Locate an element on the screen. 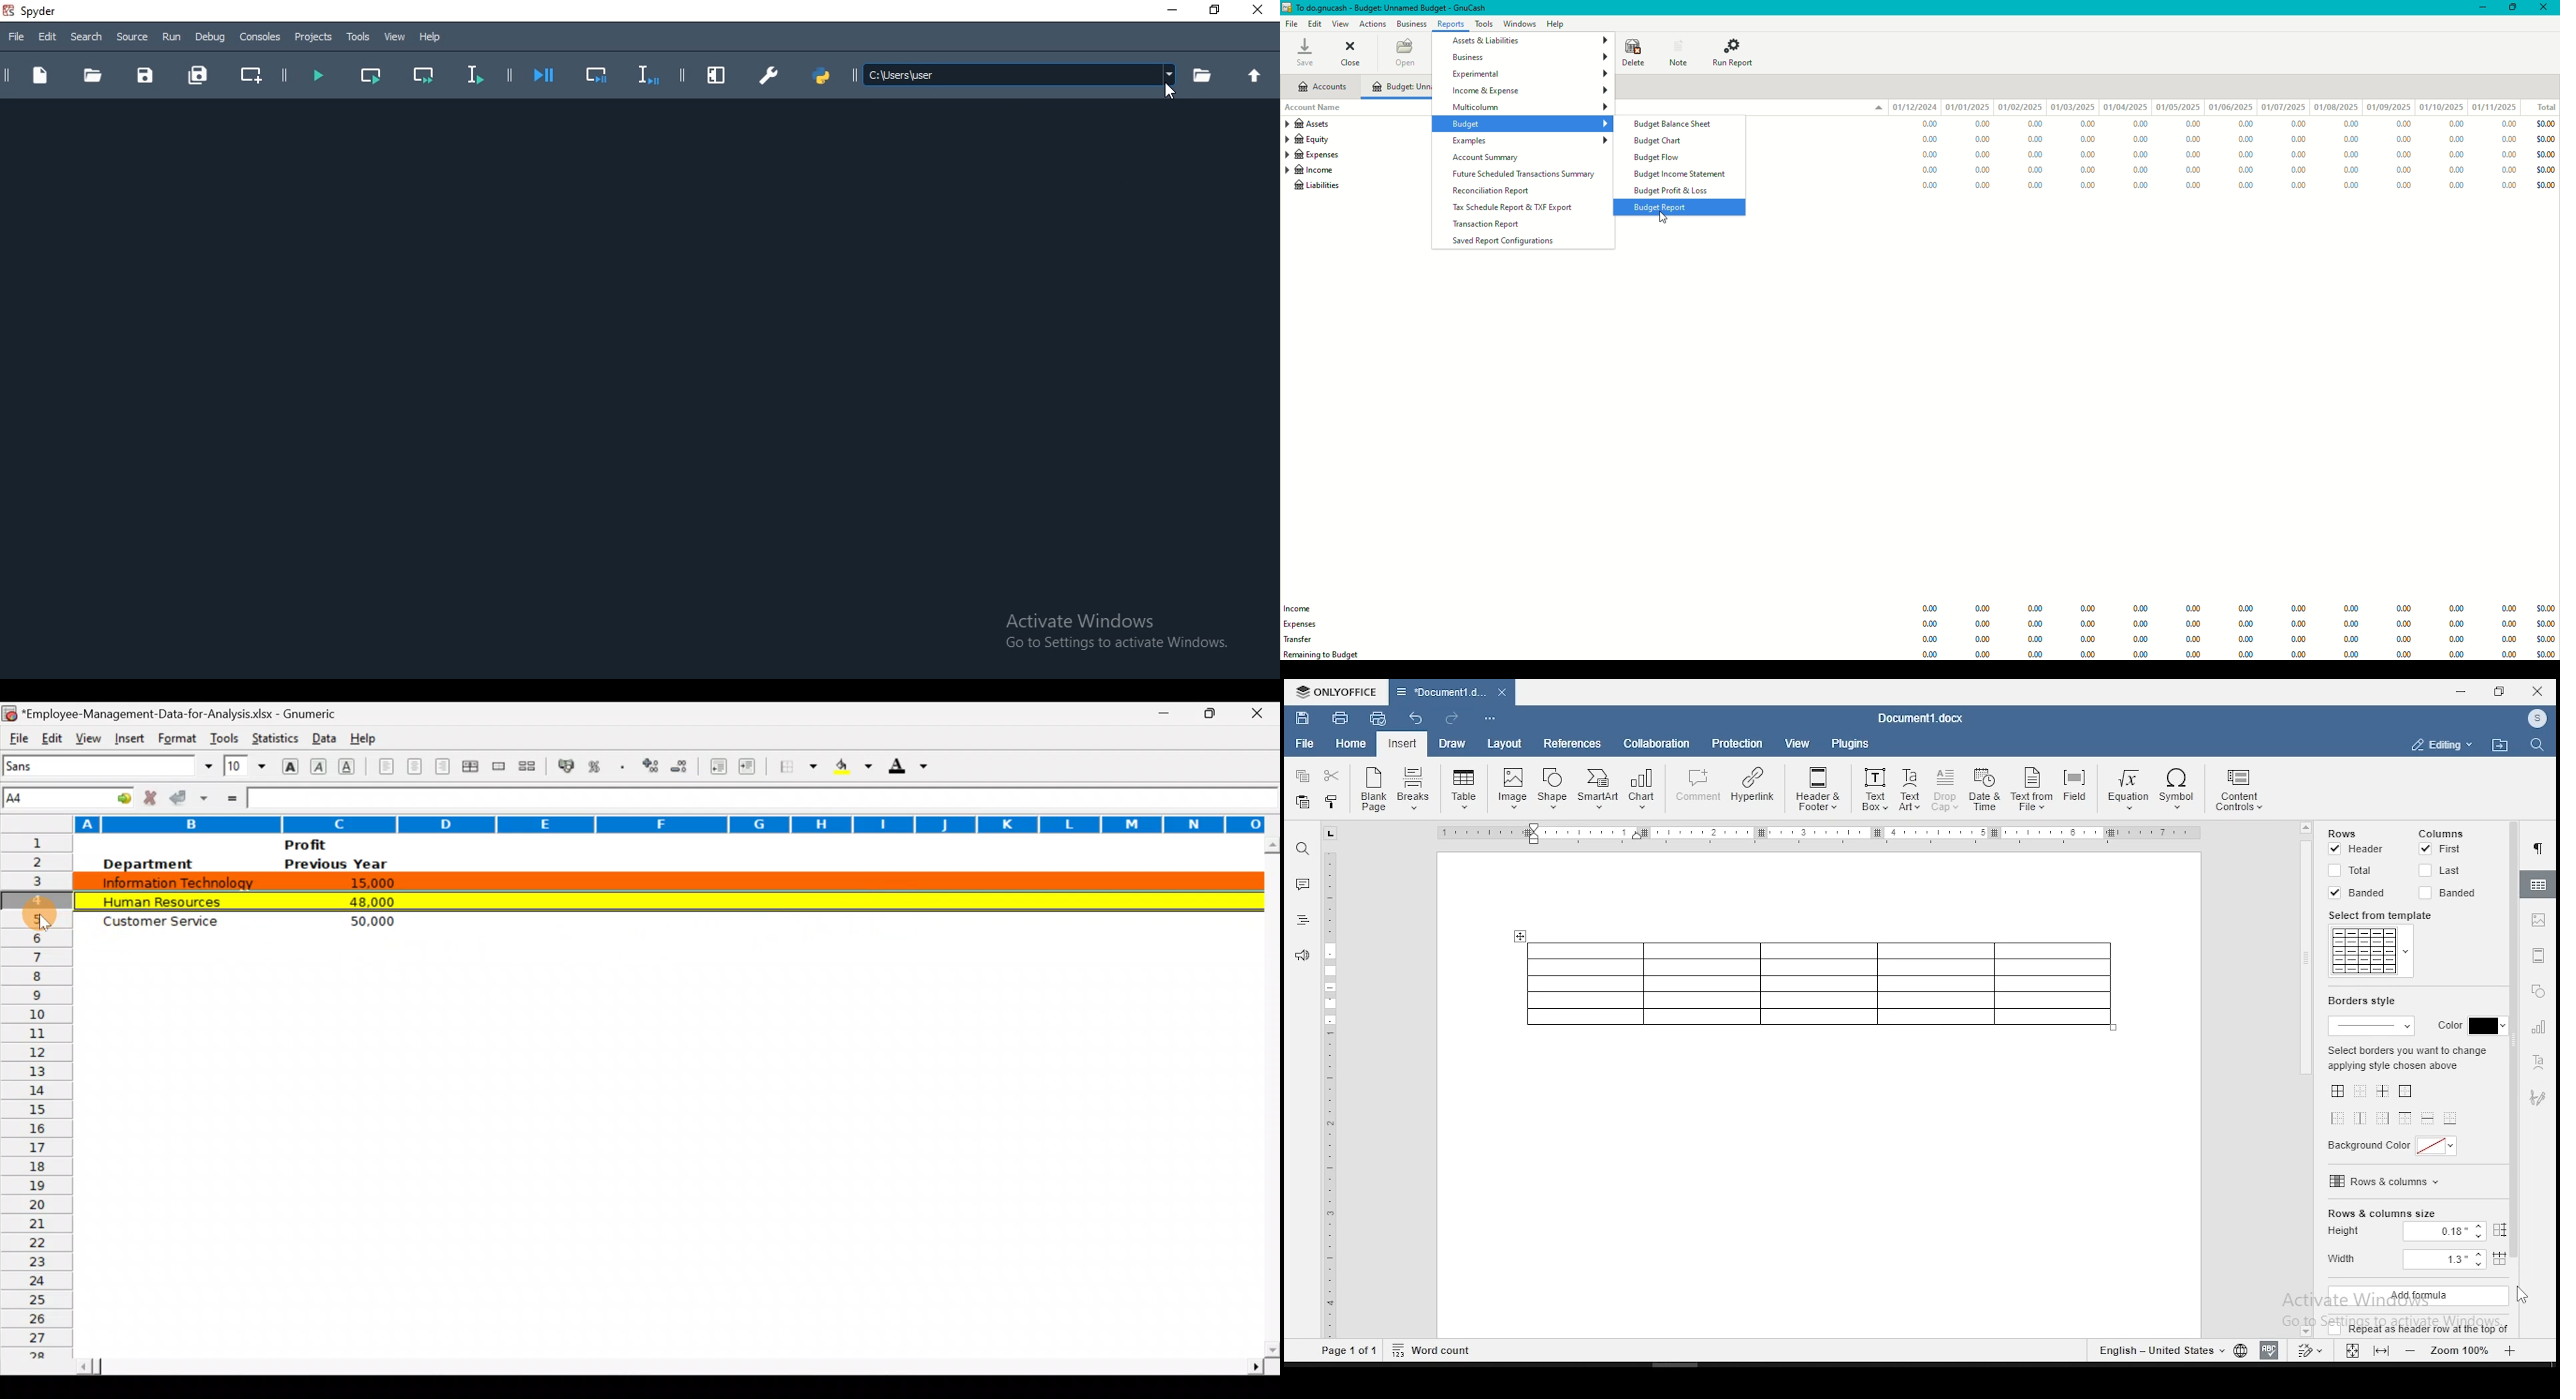 The height and width of the screenshot is (1400, 2576). Edit is located at coordinates (48, 38).